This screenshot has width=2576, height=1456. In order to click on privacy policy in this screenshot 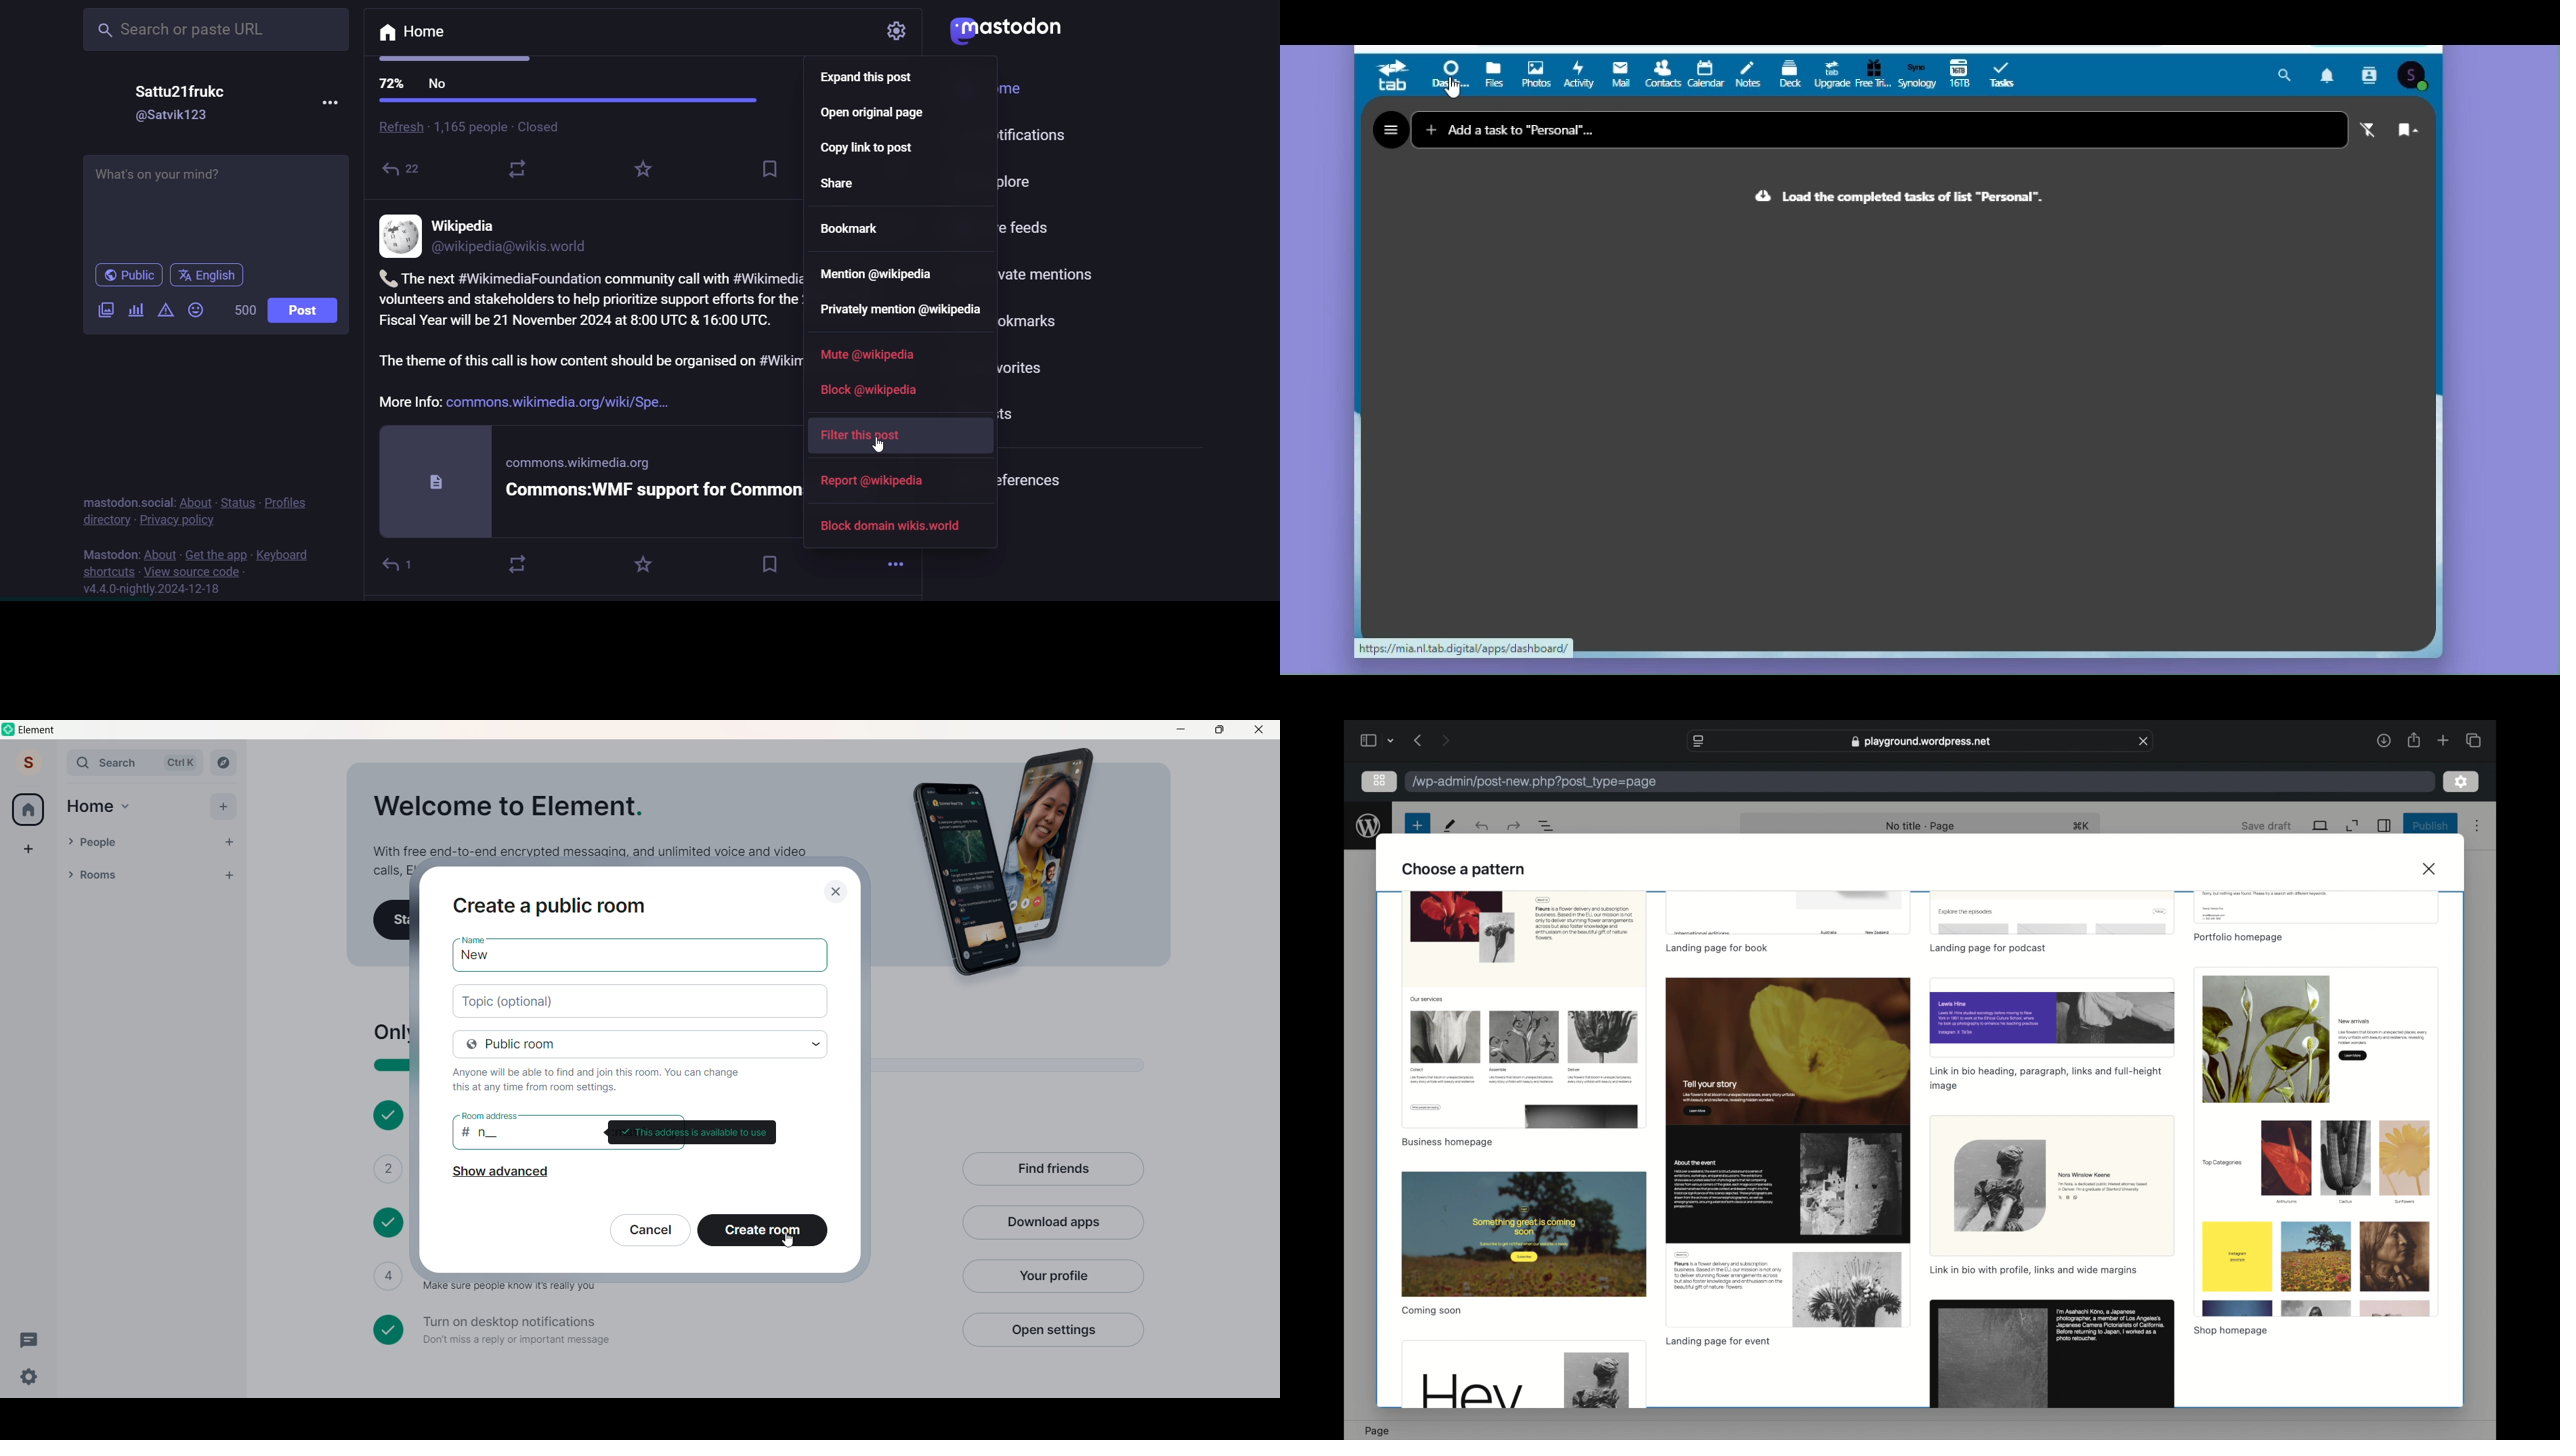, I will do `click(180, 520)`.